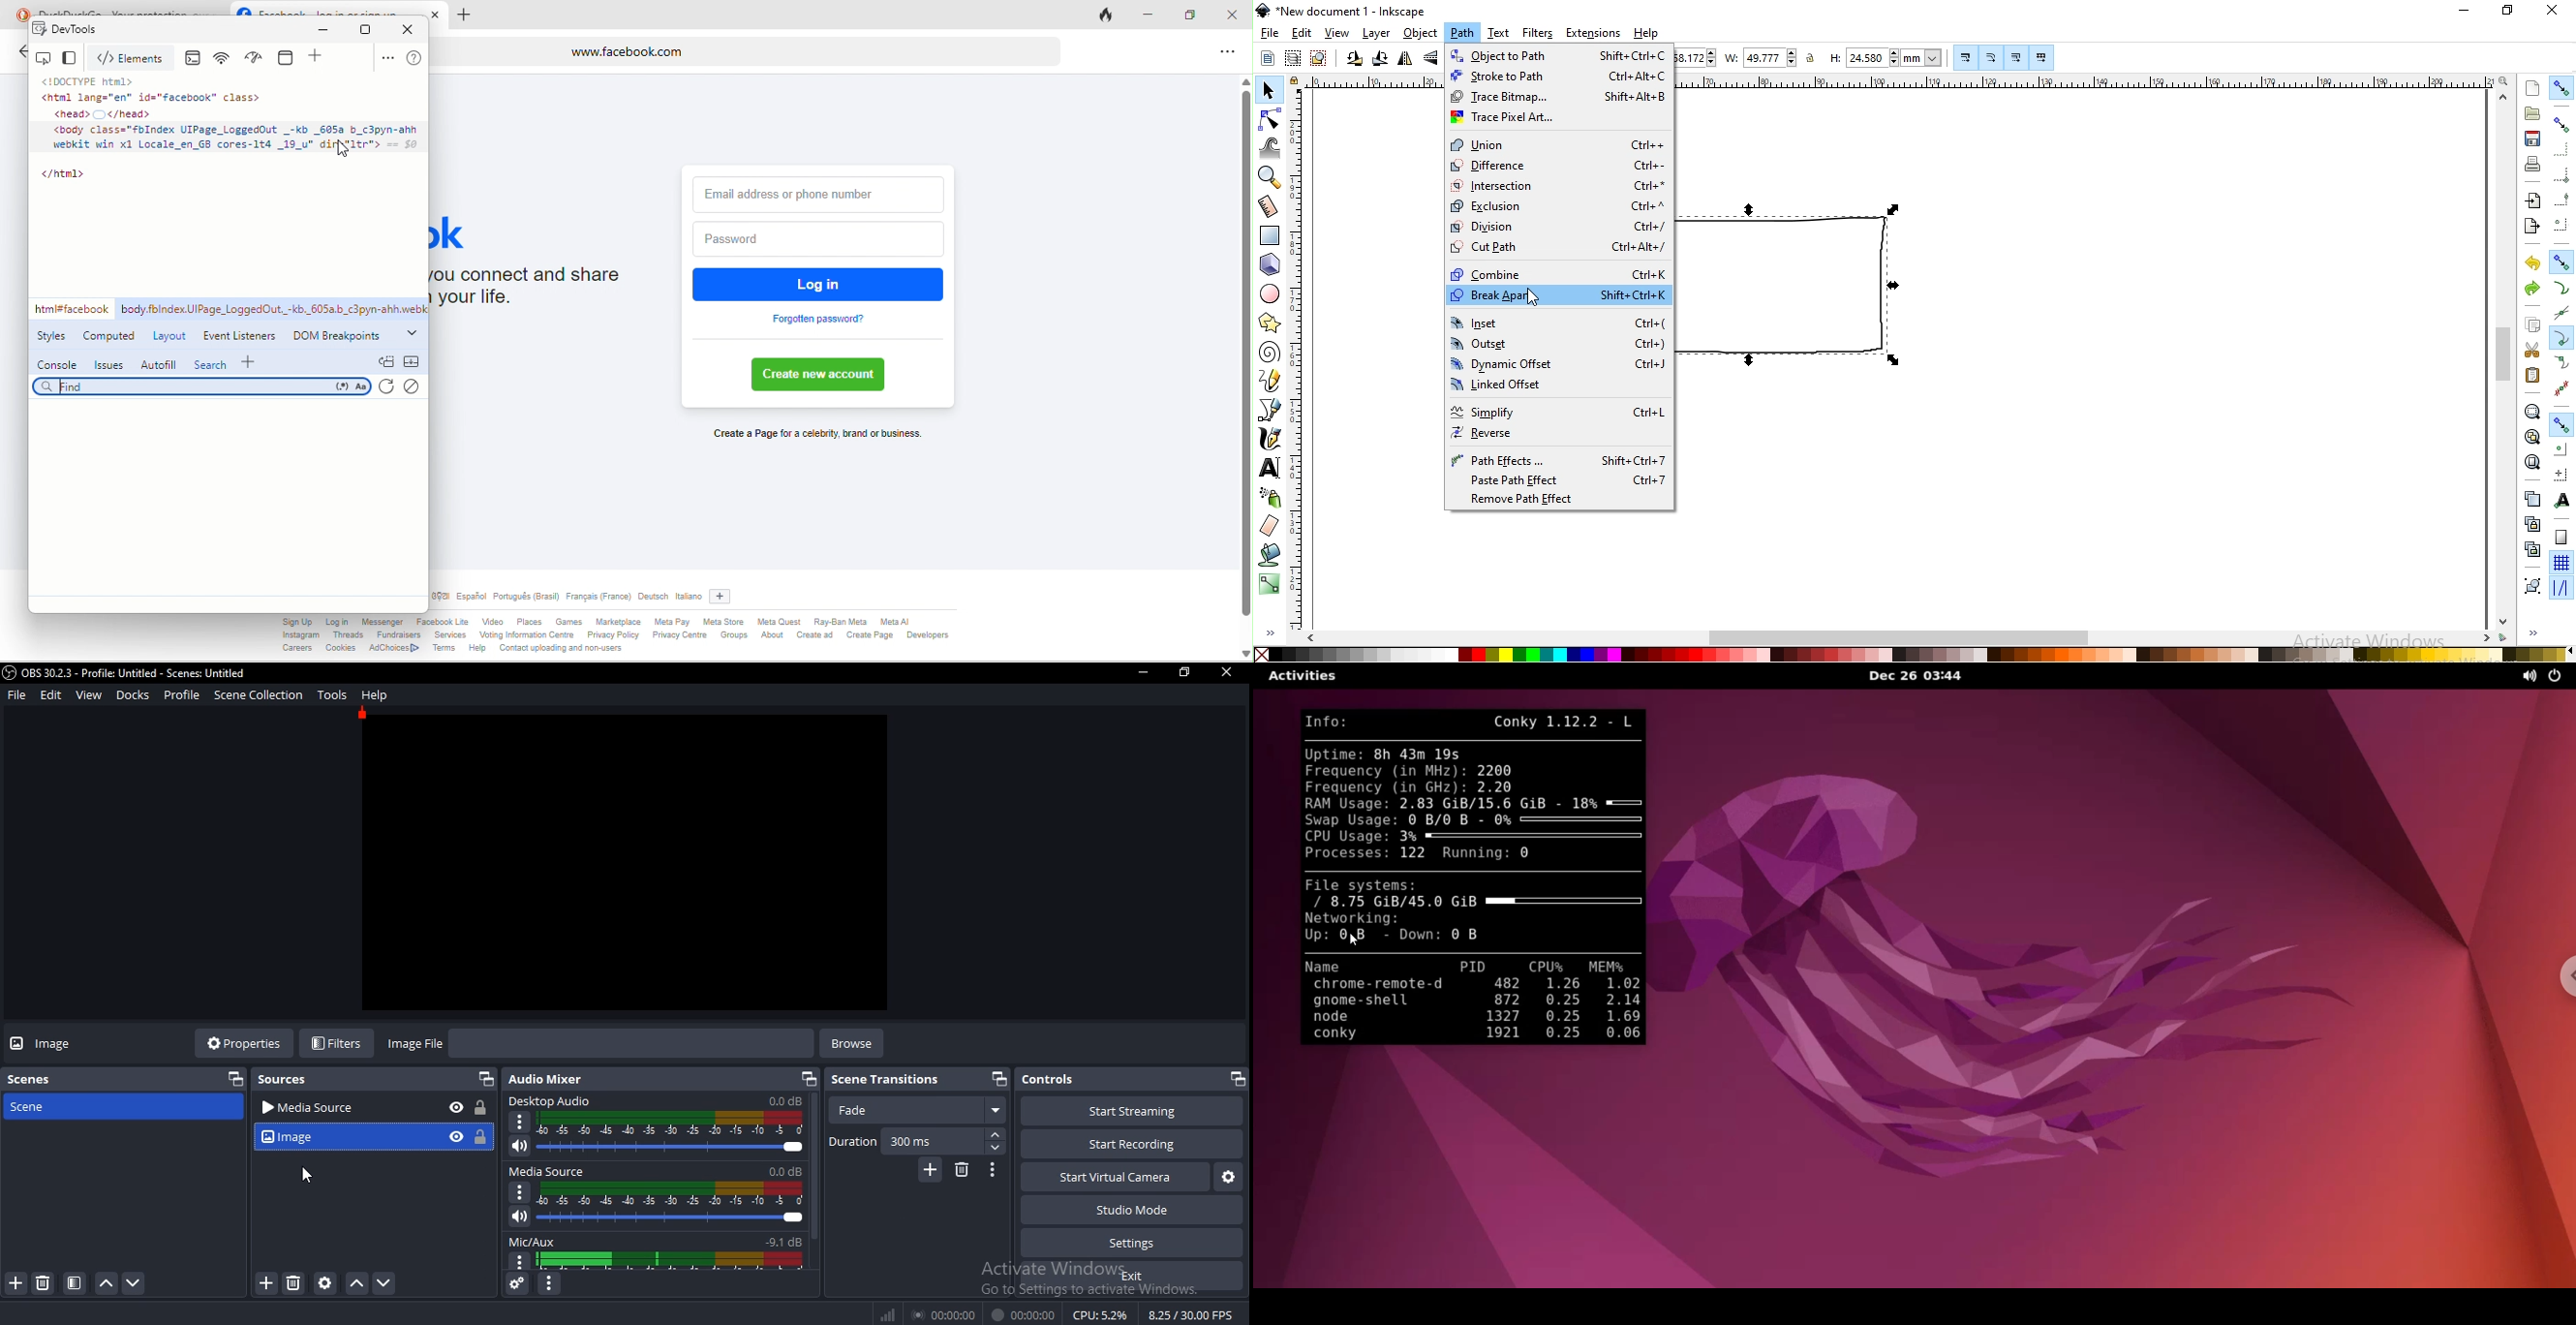 The height and width of the screenshot is (1344, 2576). Describe the element at coordinates (1001, 1078) in the screenshot. I see `restore` at that location.